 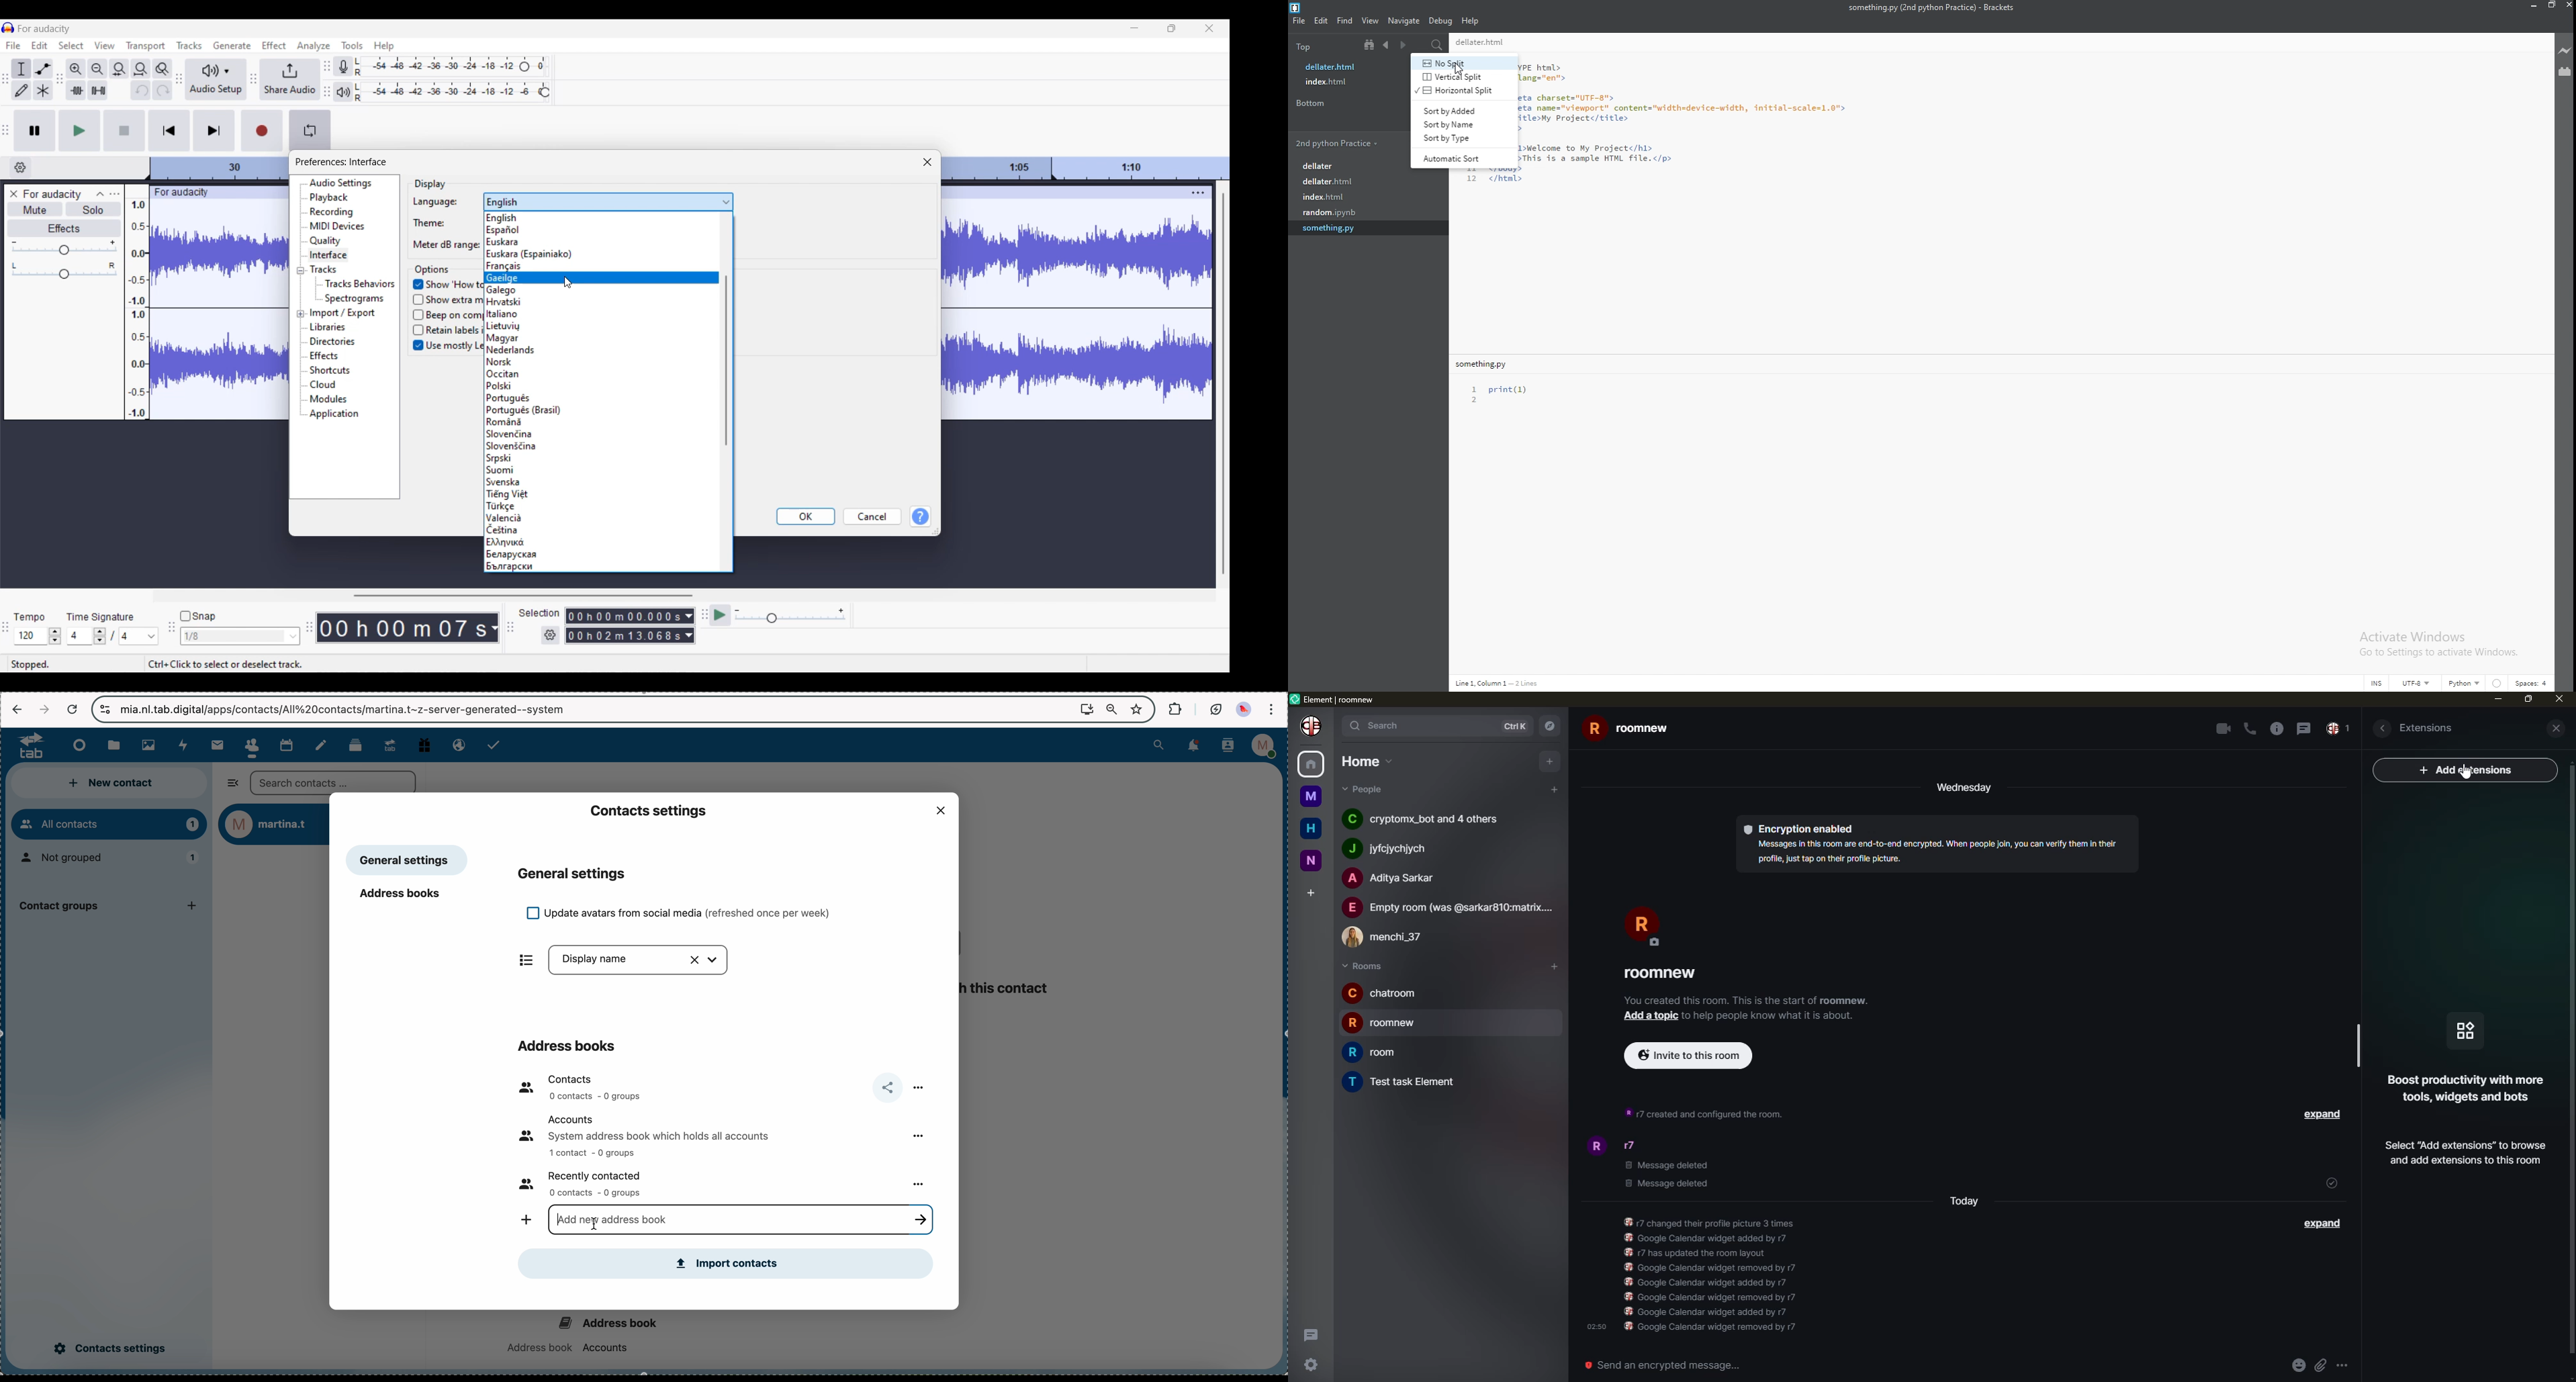 What do you see at coordinates (328, 398) in the screenshot?
I see `Modules` at bounding box center [328, 398].